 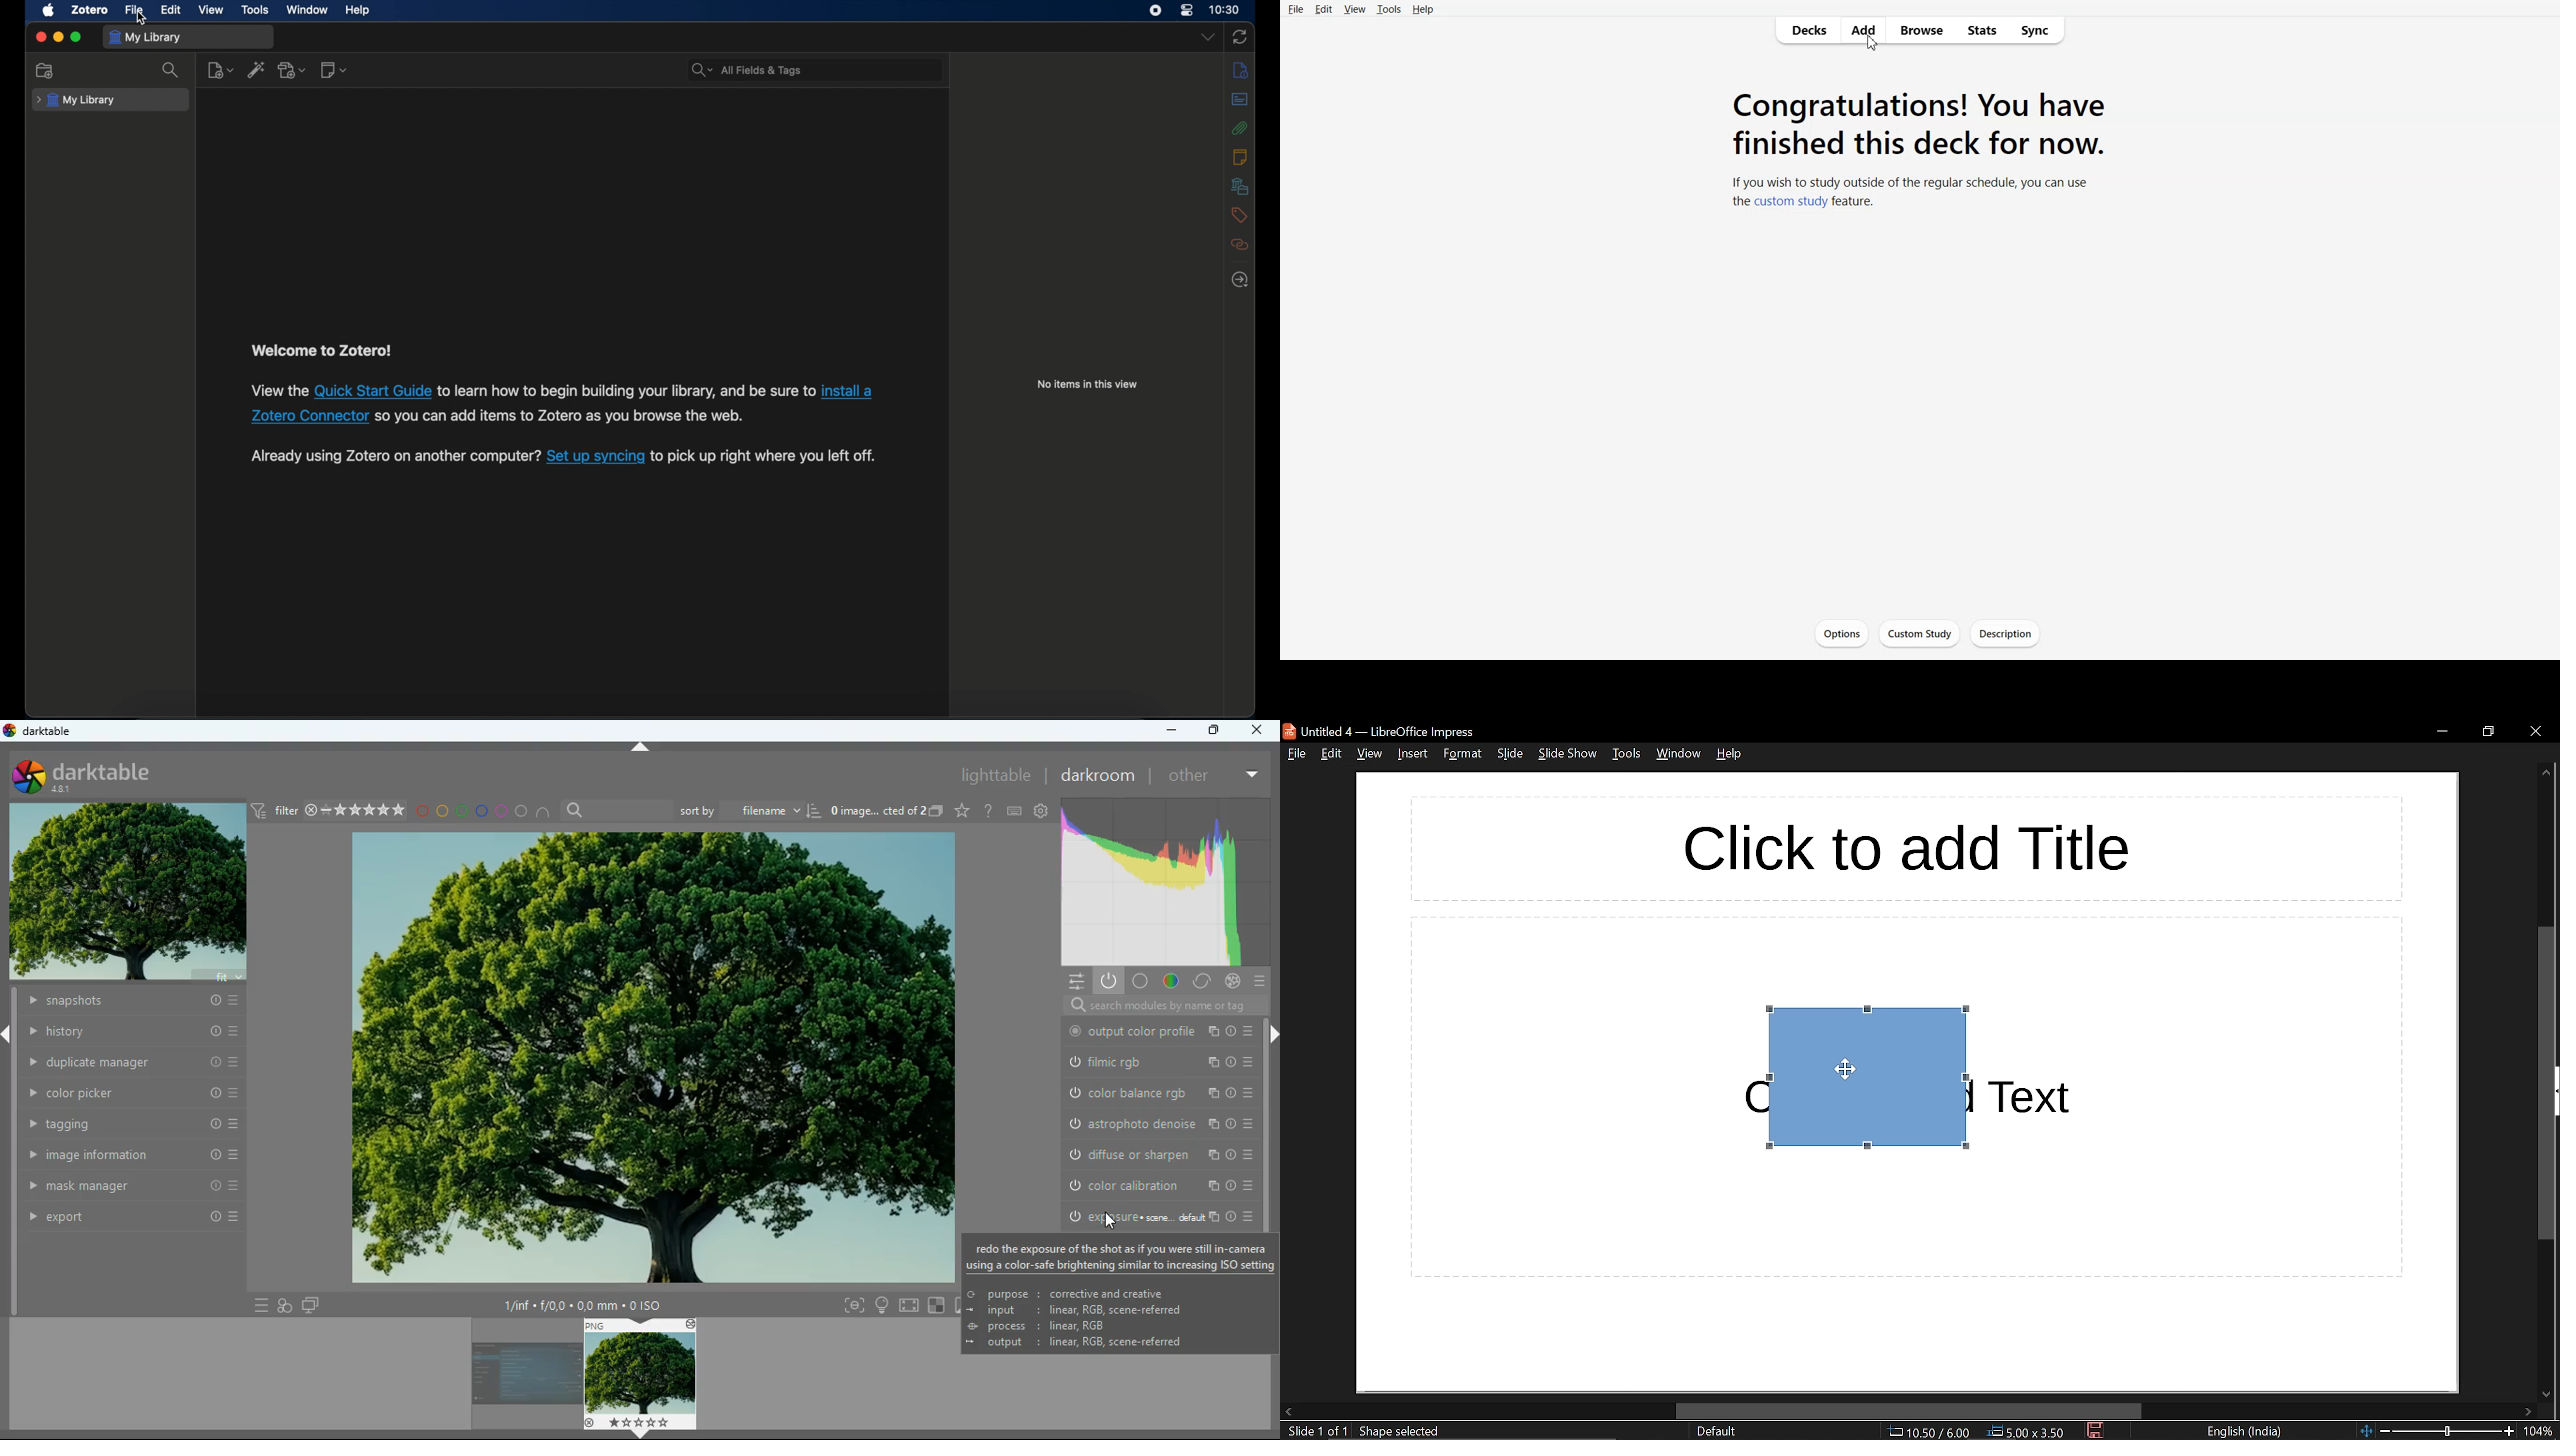 What do you see at coordinates (1157, 1005) in the screenshot?
I see `search` at bounding box center [1157, 1005].